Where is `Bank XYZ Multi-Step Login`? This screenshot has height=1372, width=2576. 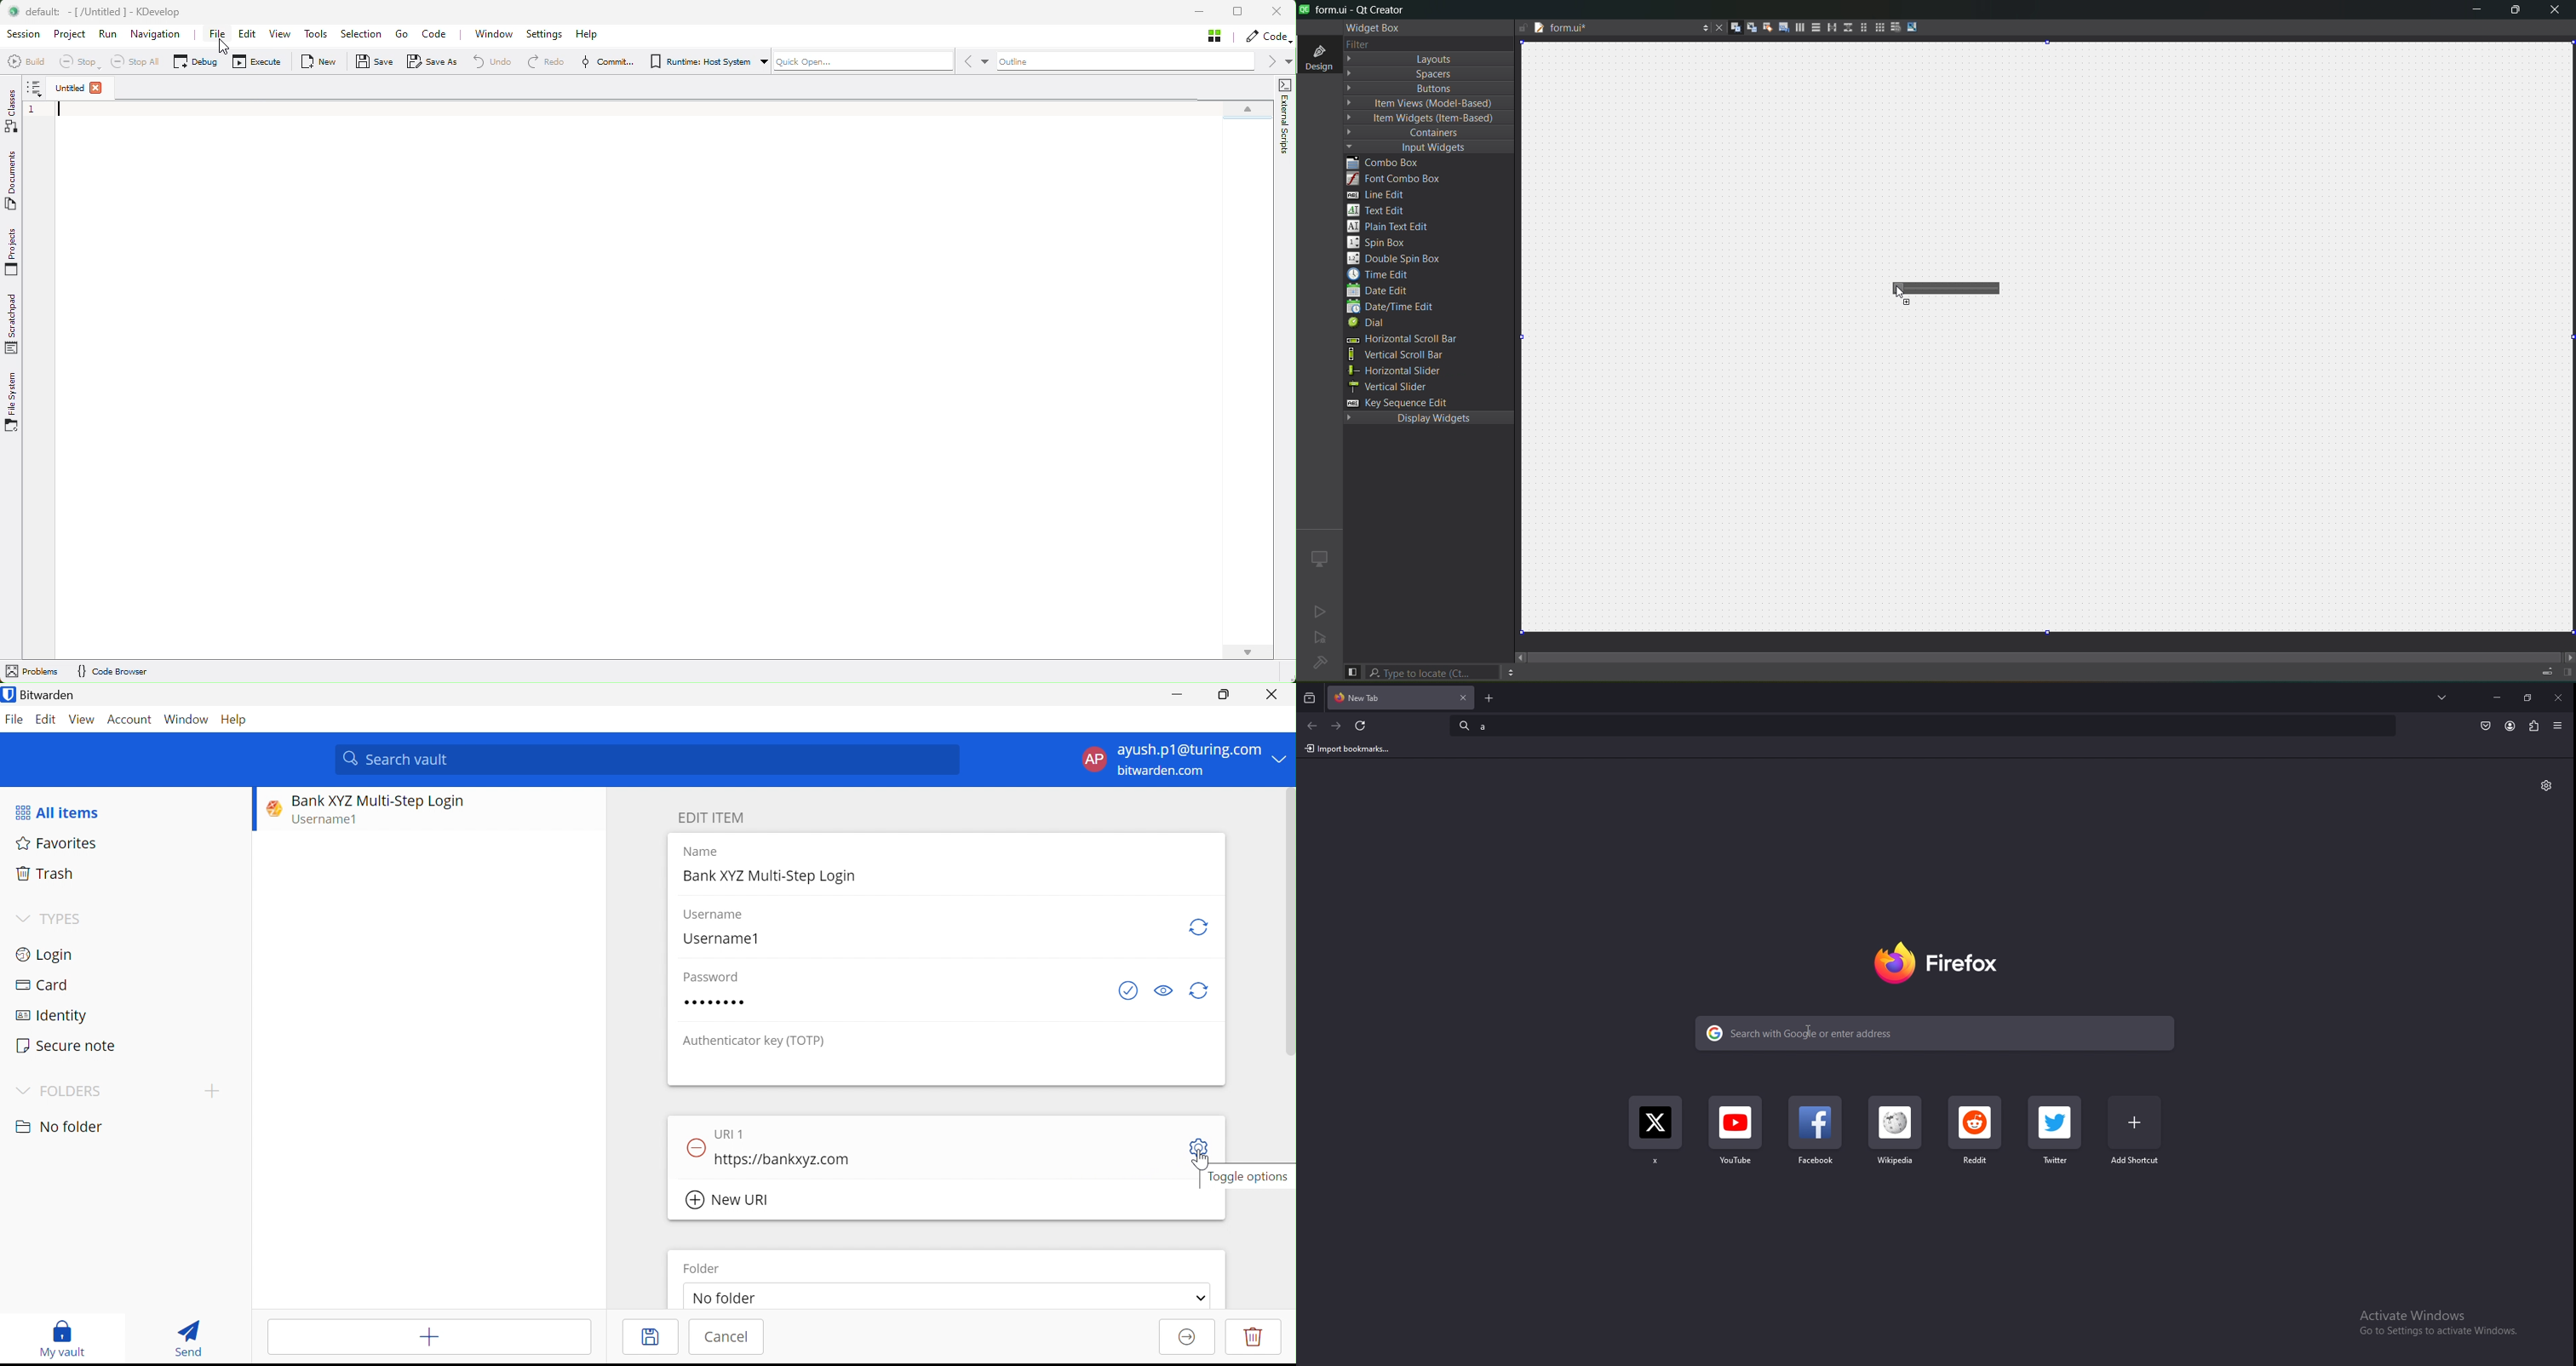 Bank XYZ Multi-Step Login is located at coordinates (378, 801).